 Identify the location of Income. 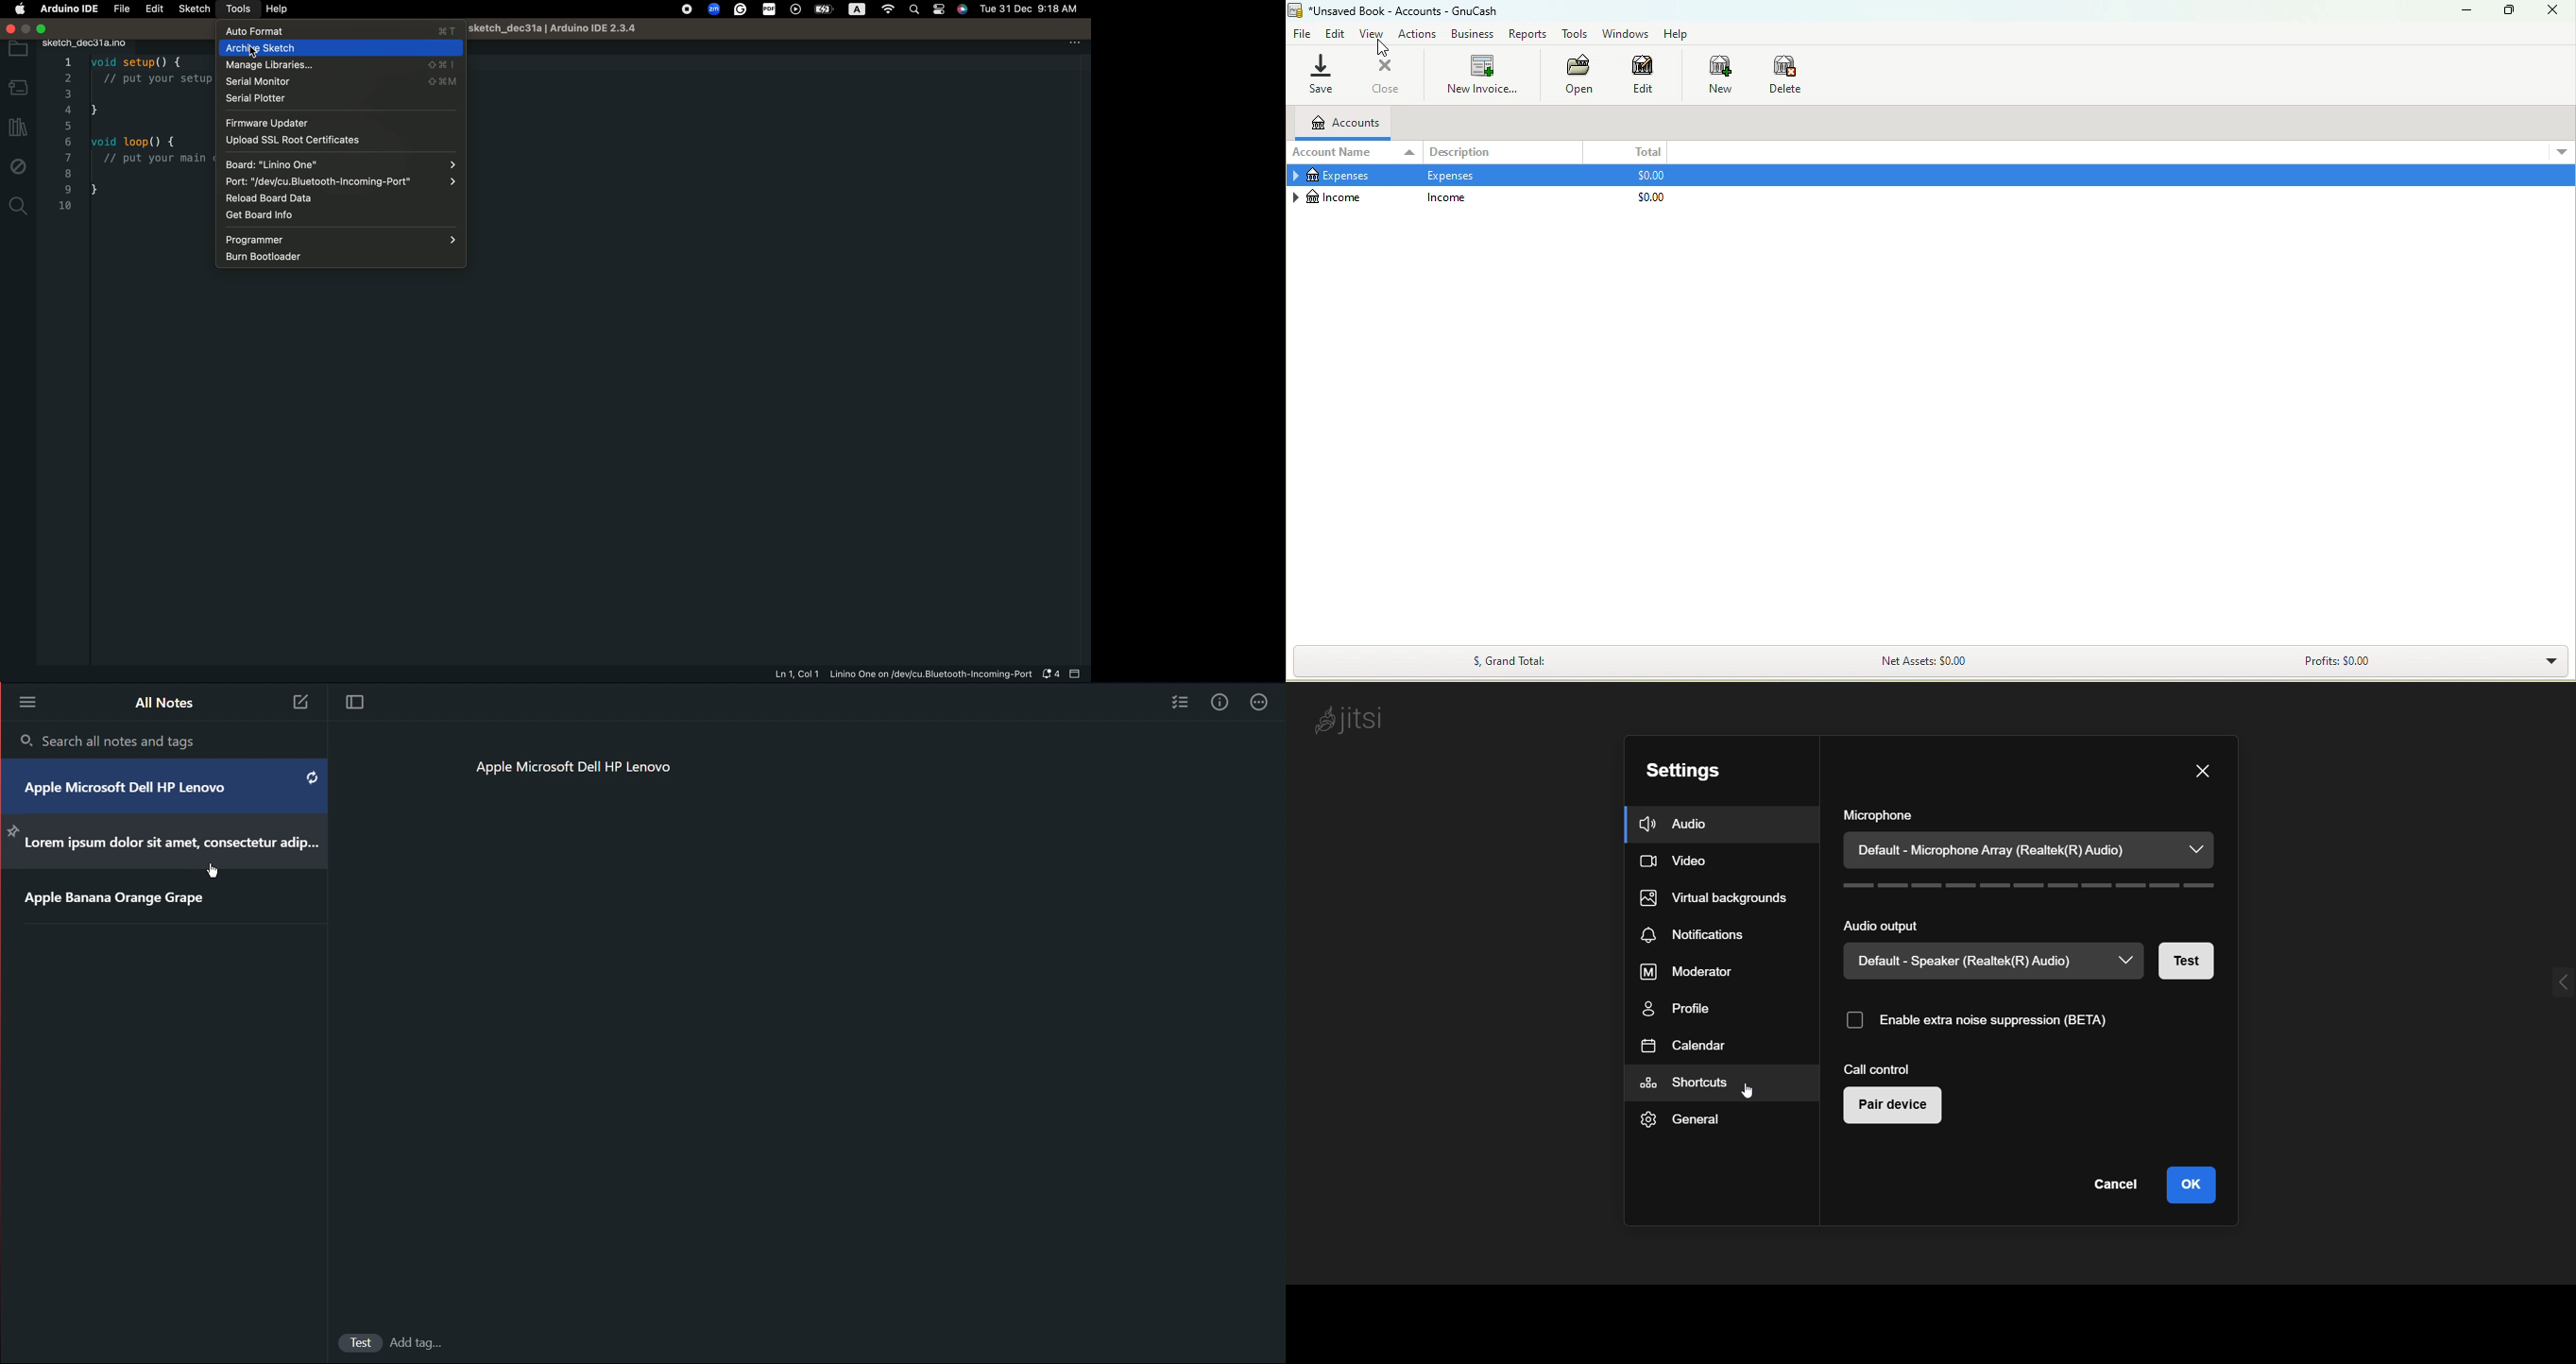
(1446, 196).